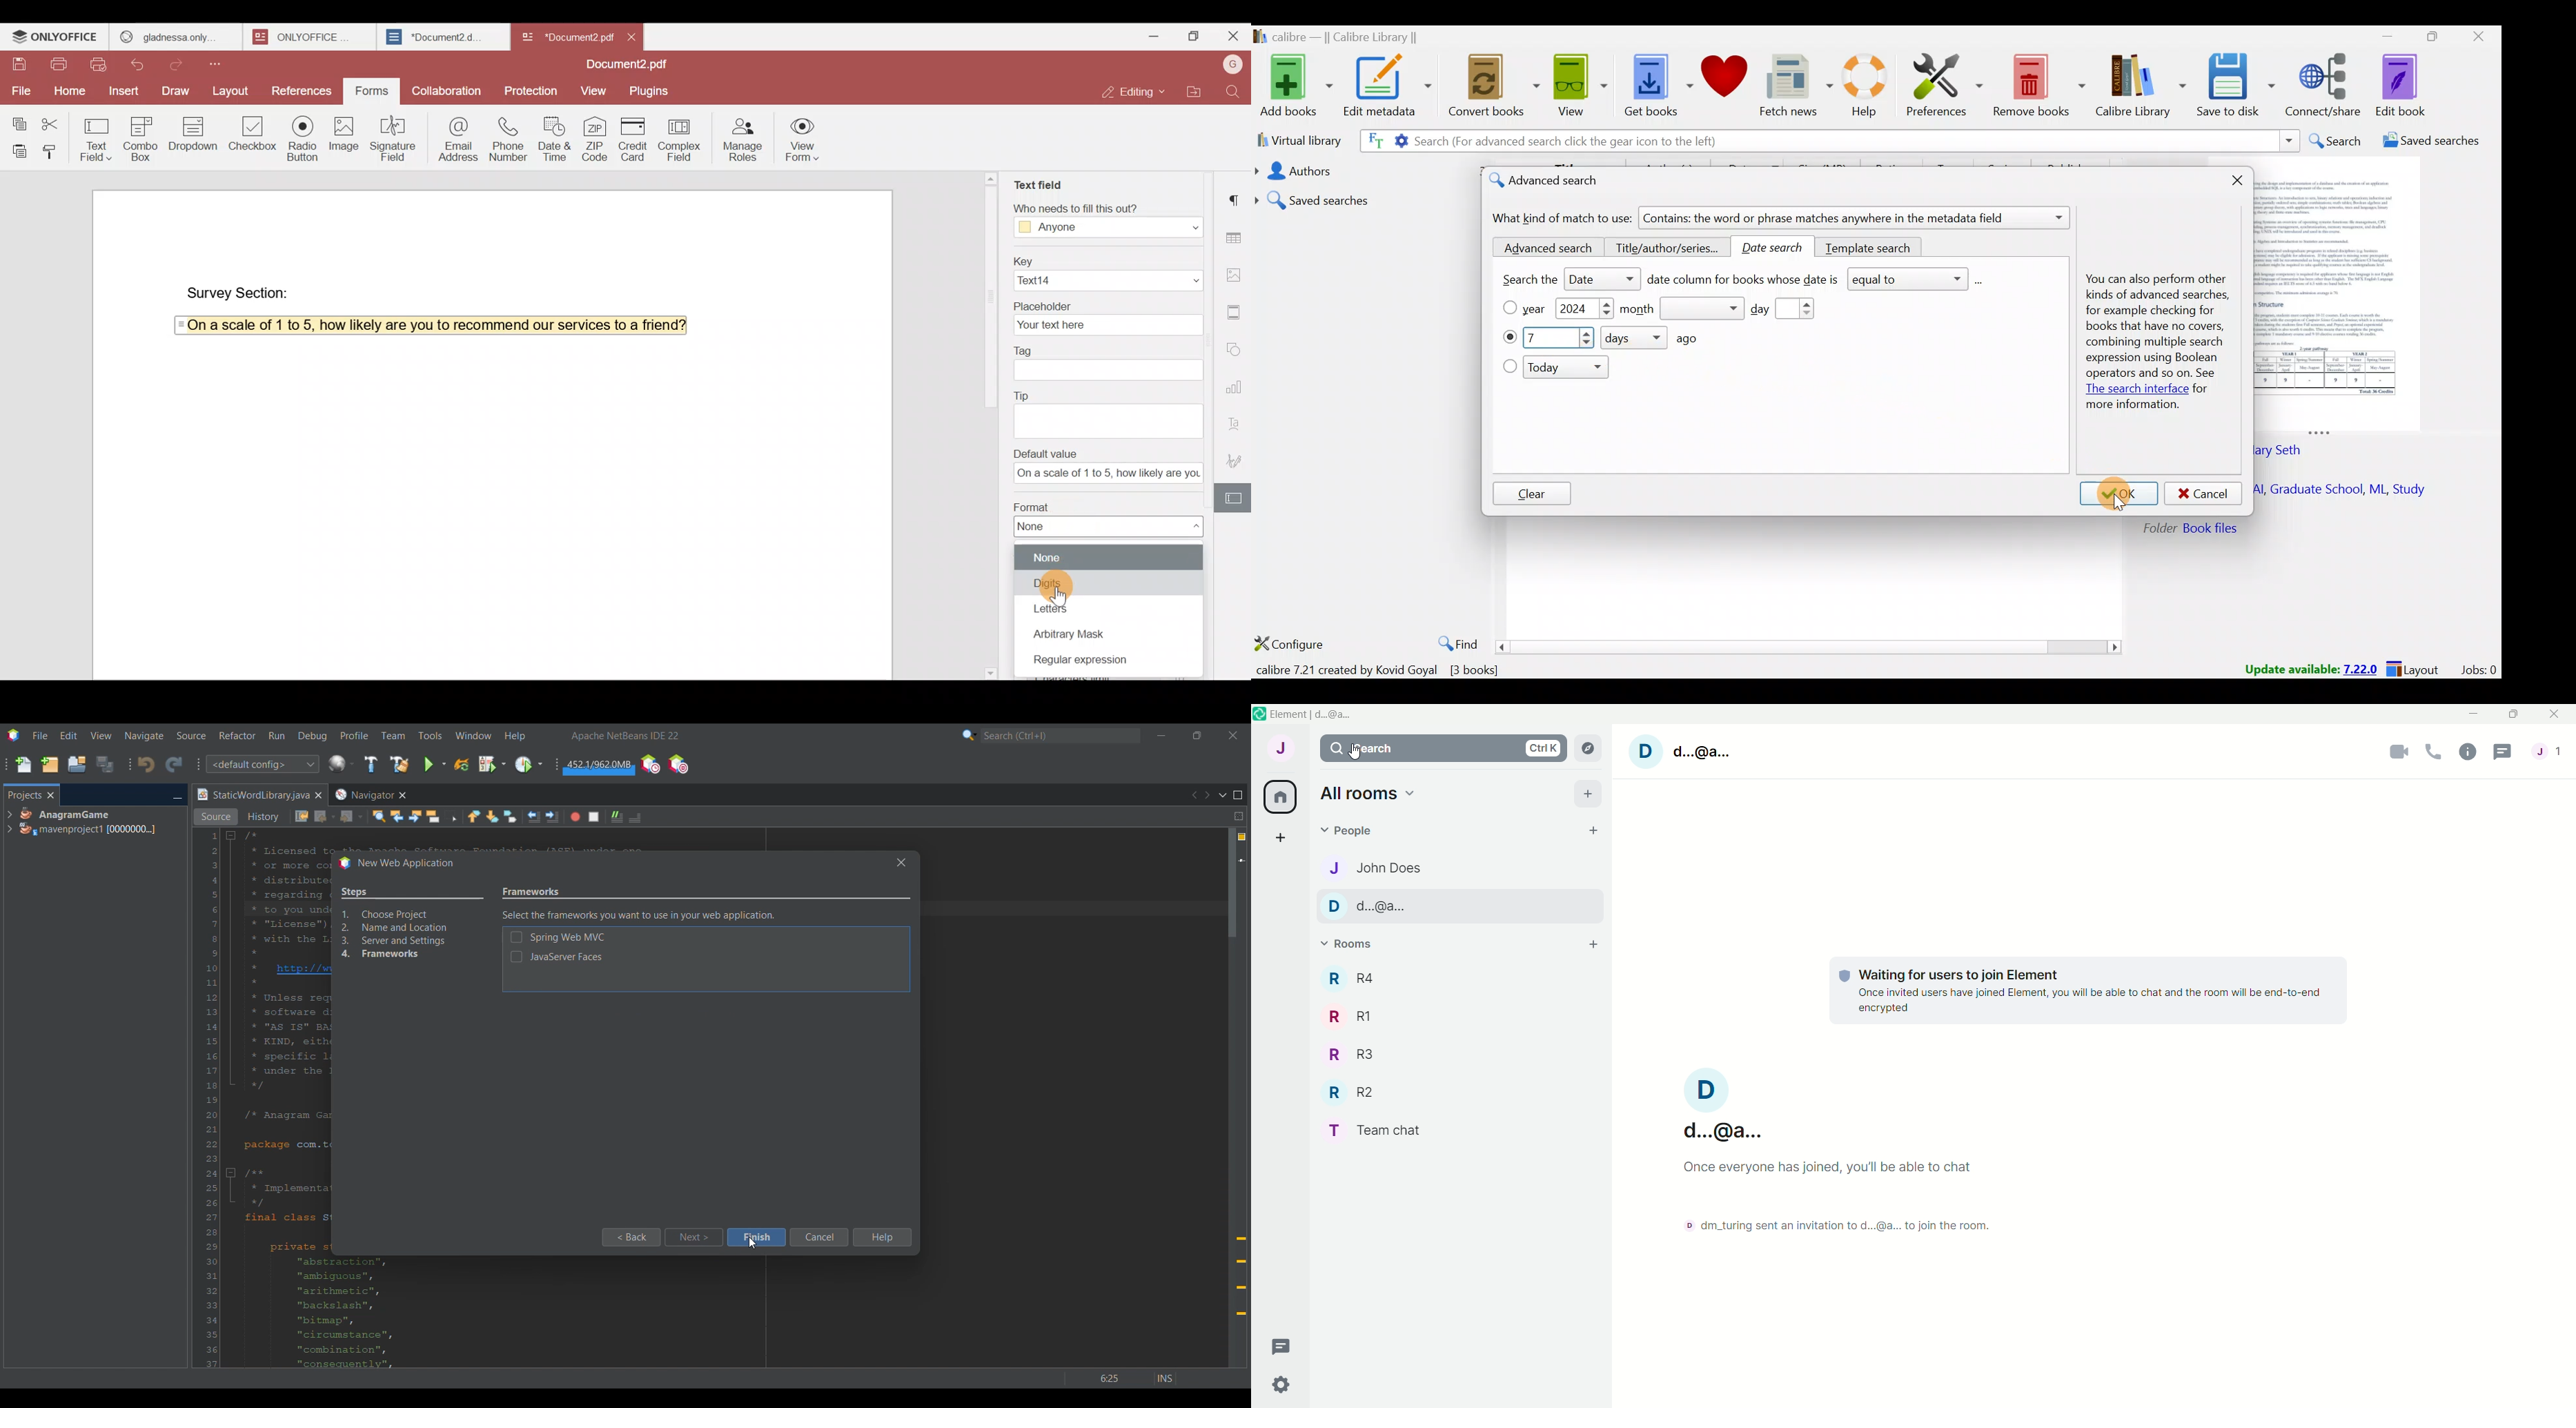 Image resolution: width=2576 pixels, height=1428 pixels. I want to click on Arbitrary mask, so click(1065, 632).